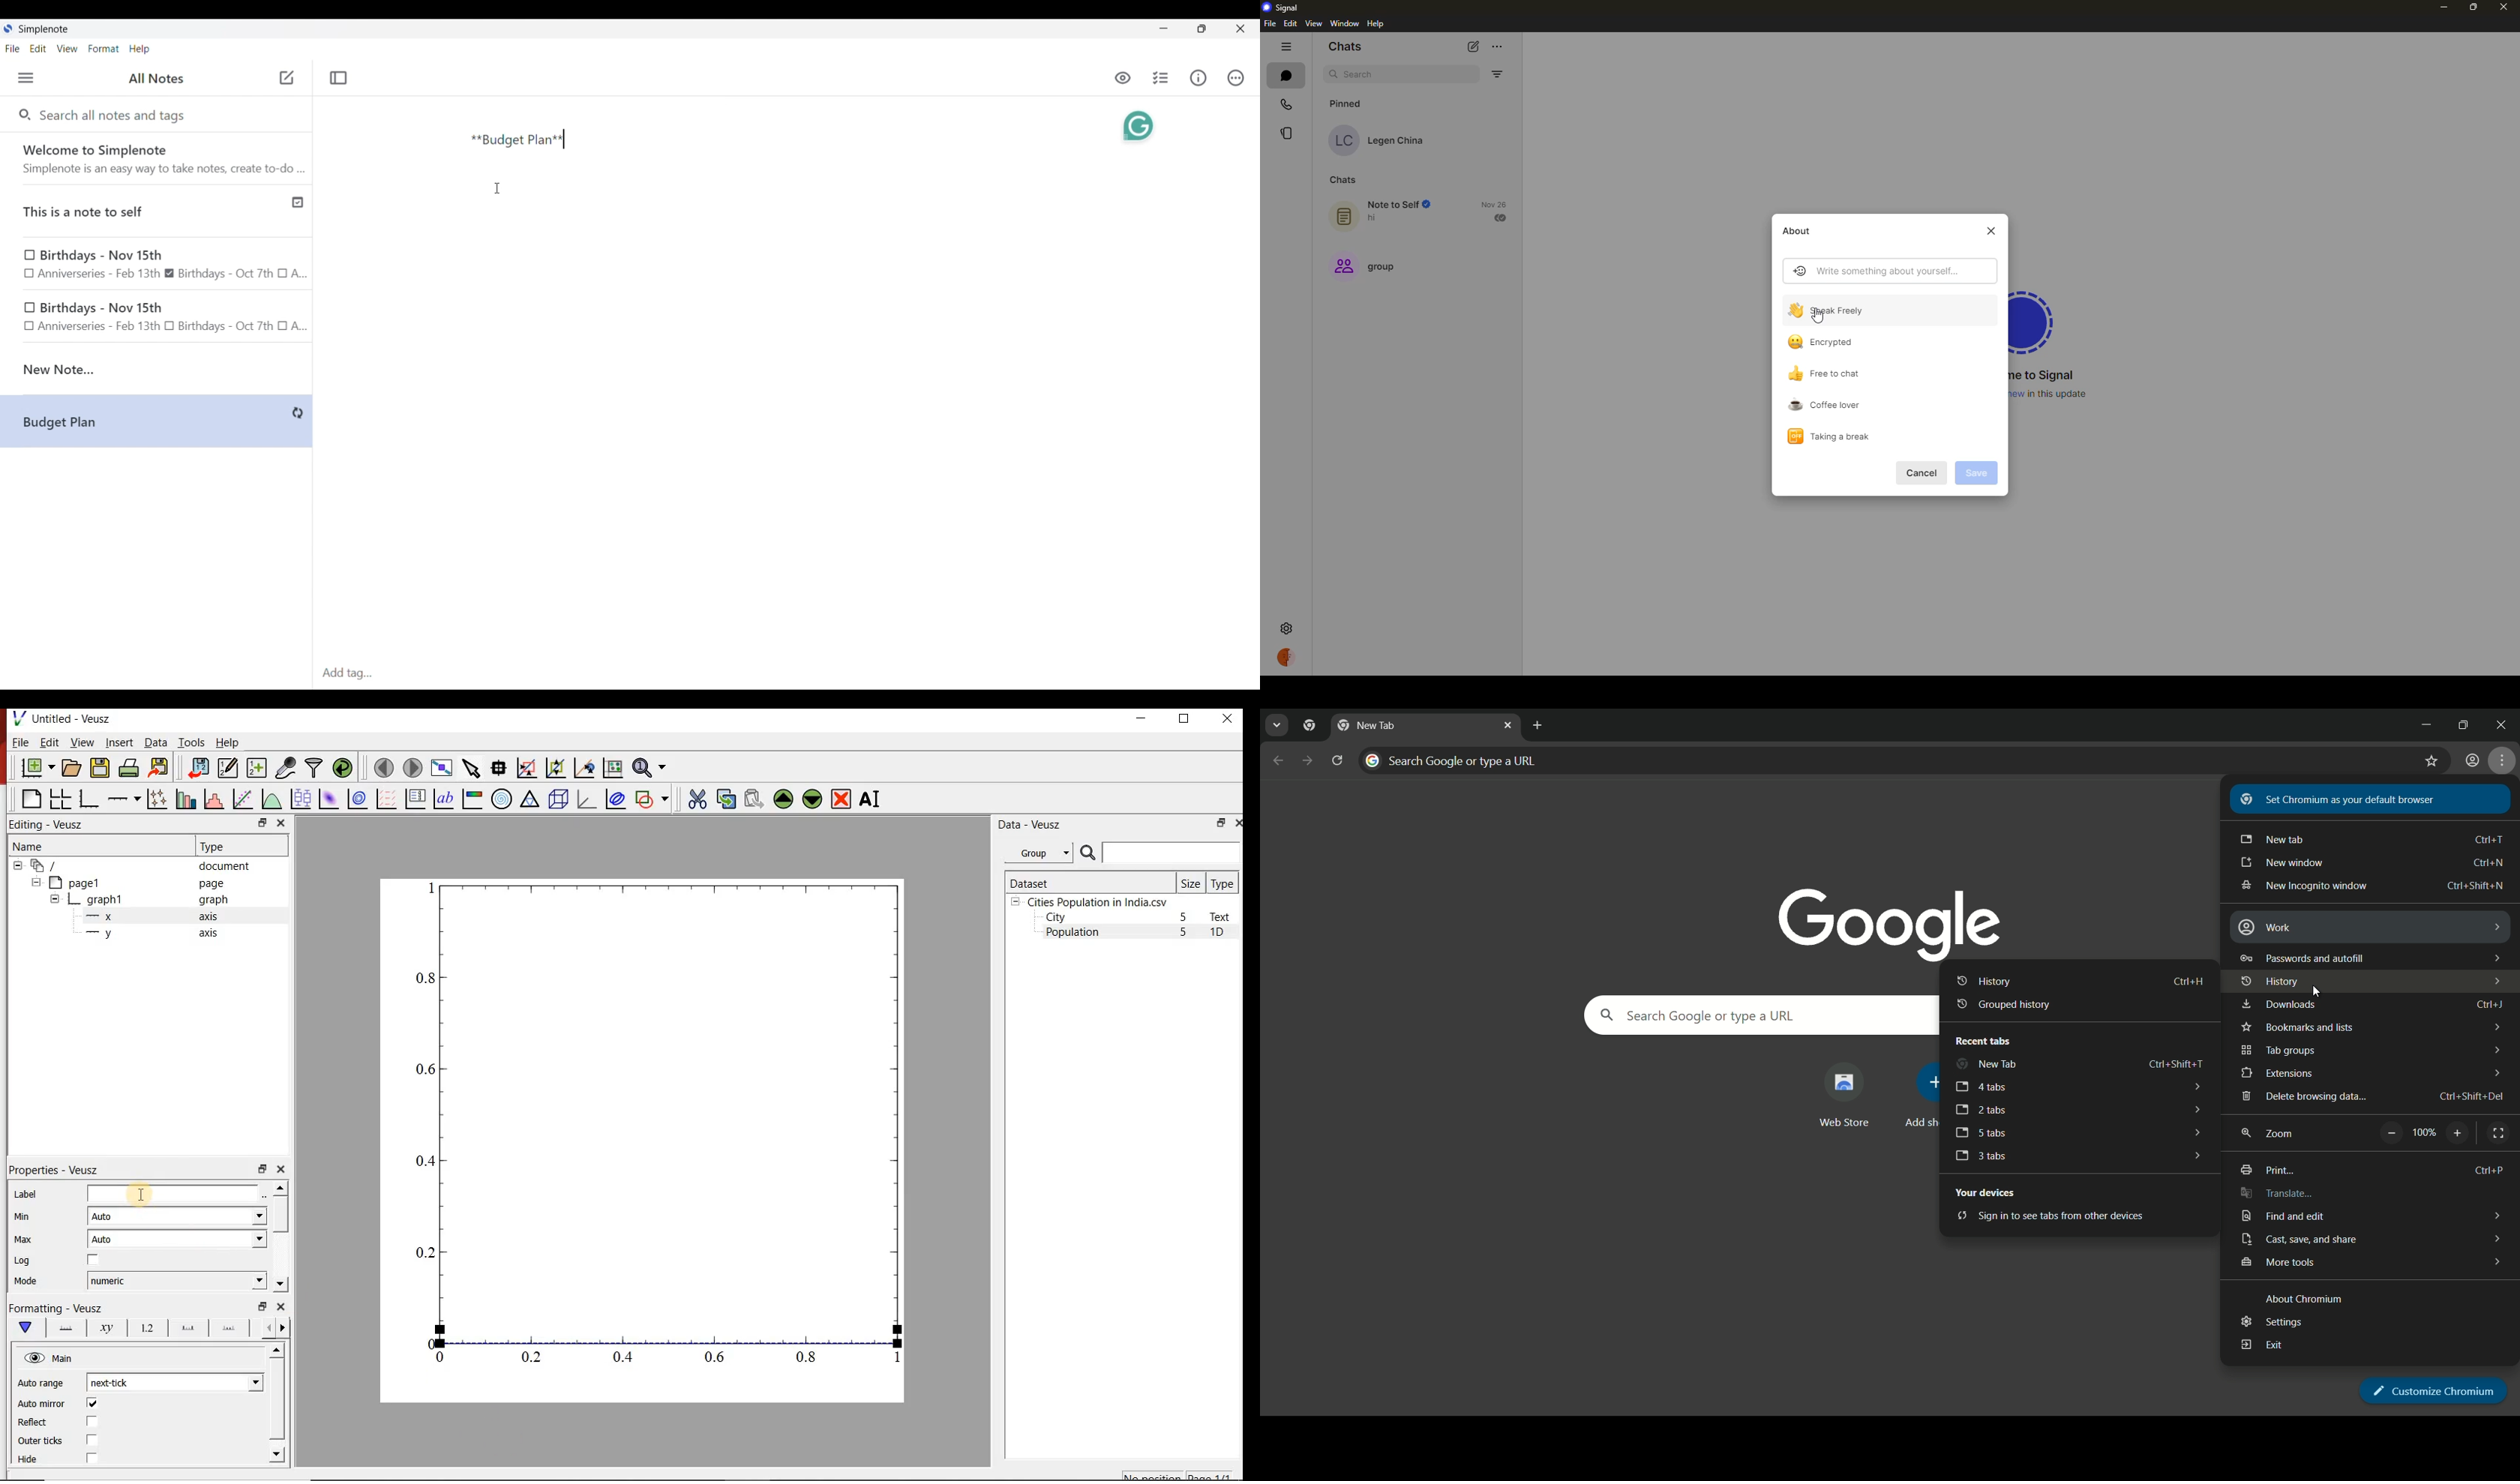 The image size is (2520, 1484). Describe the element at coordinates (2427, 764) in the screenshot. I see `bookmark ` at that location.